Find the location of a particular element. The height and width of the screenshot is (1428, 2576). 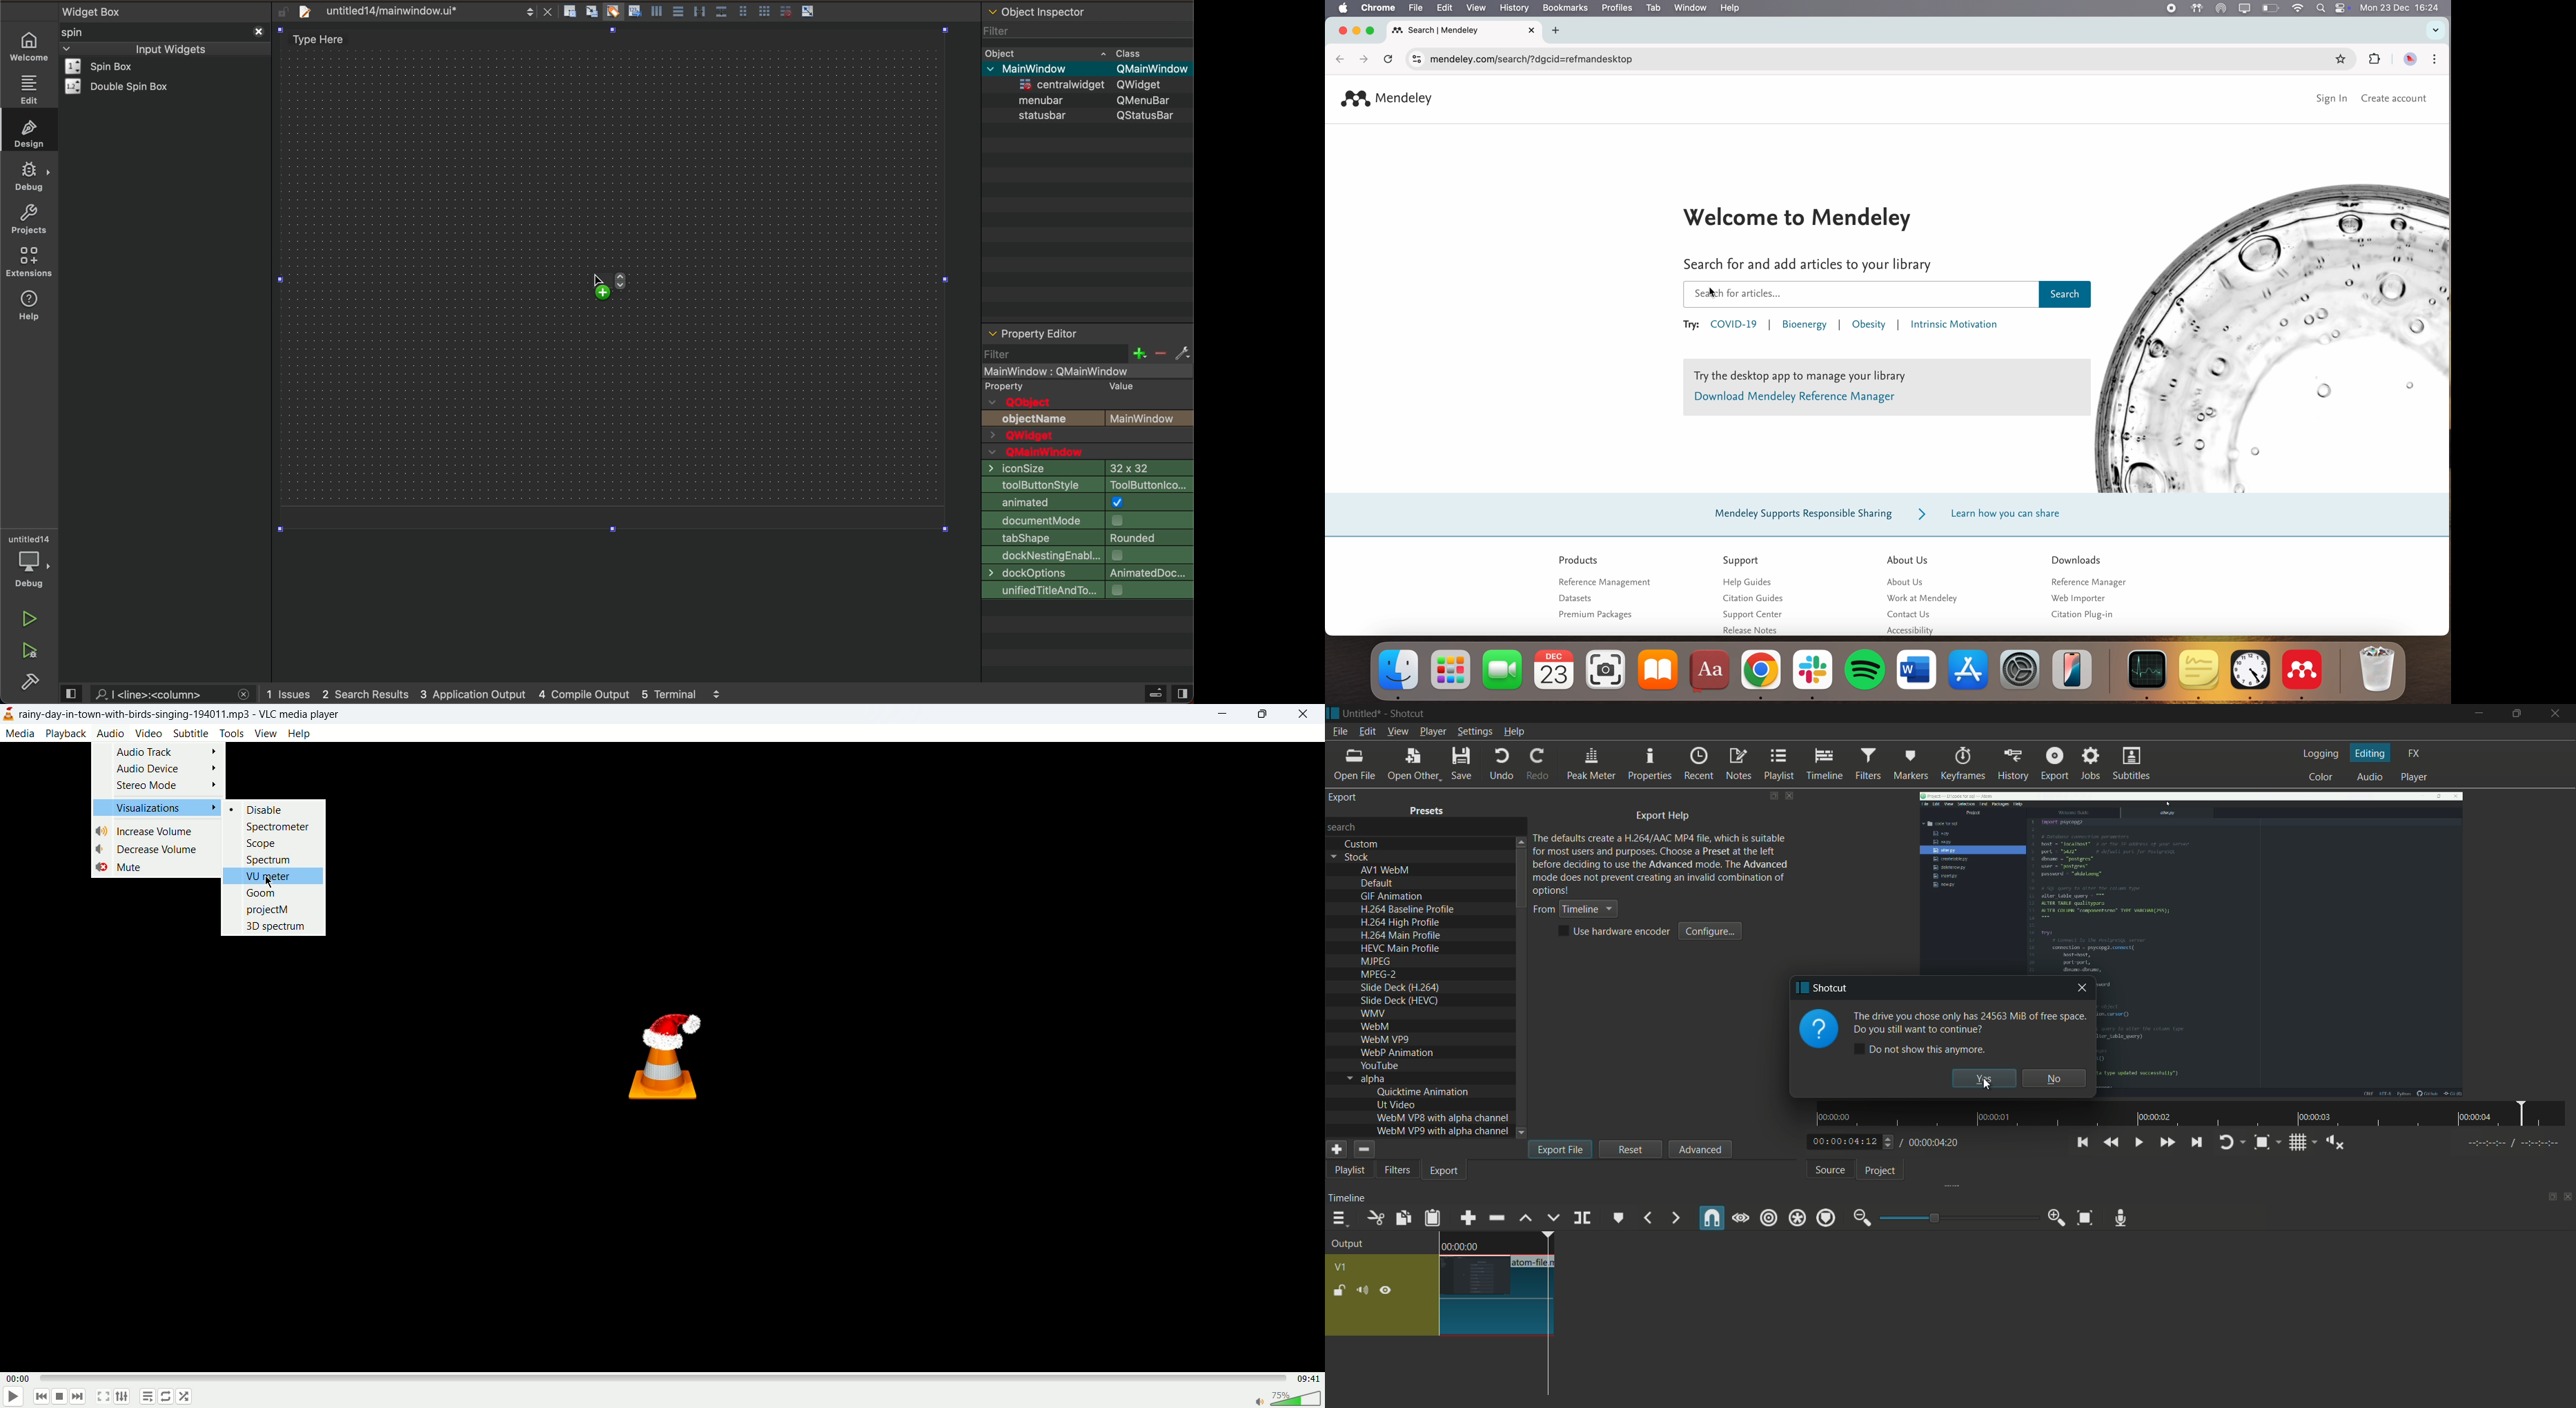

h.264 high profile is located at coordinates (1401, 923).